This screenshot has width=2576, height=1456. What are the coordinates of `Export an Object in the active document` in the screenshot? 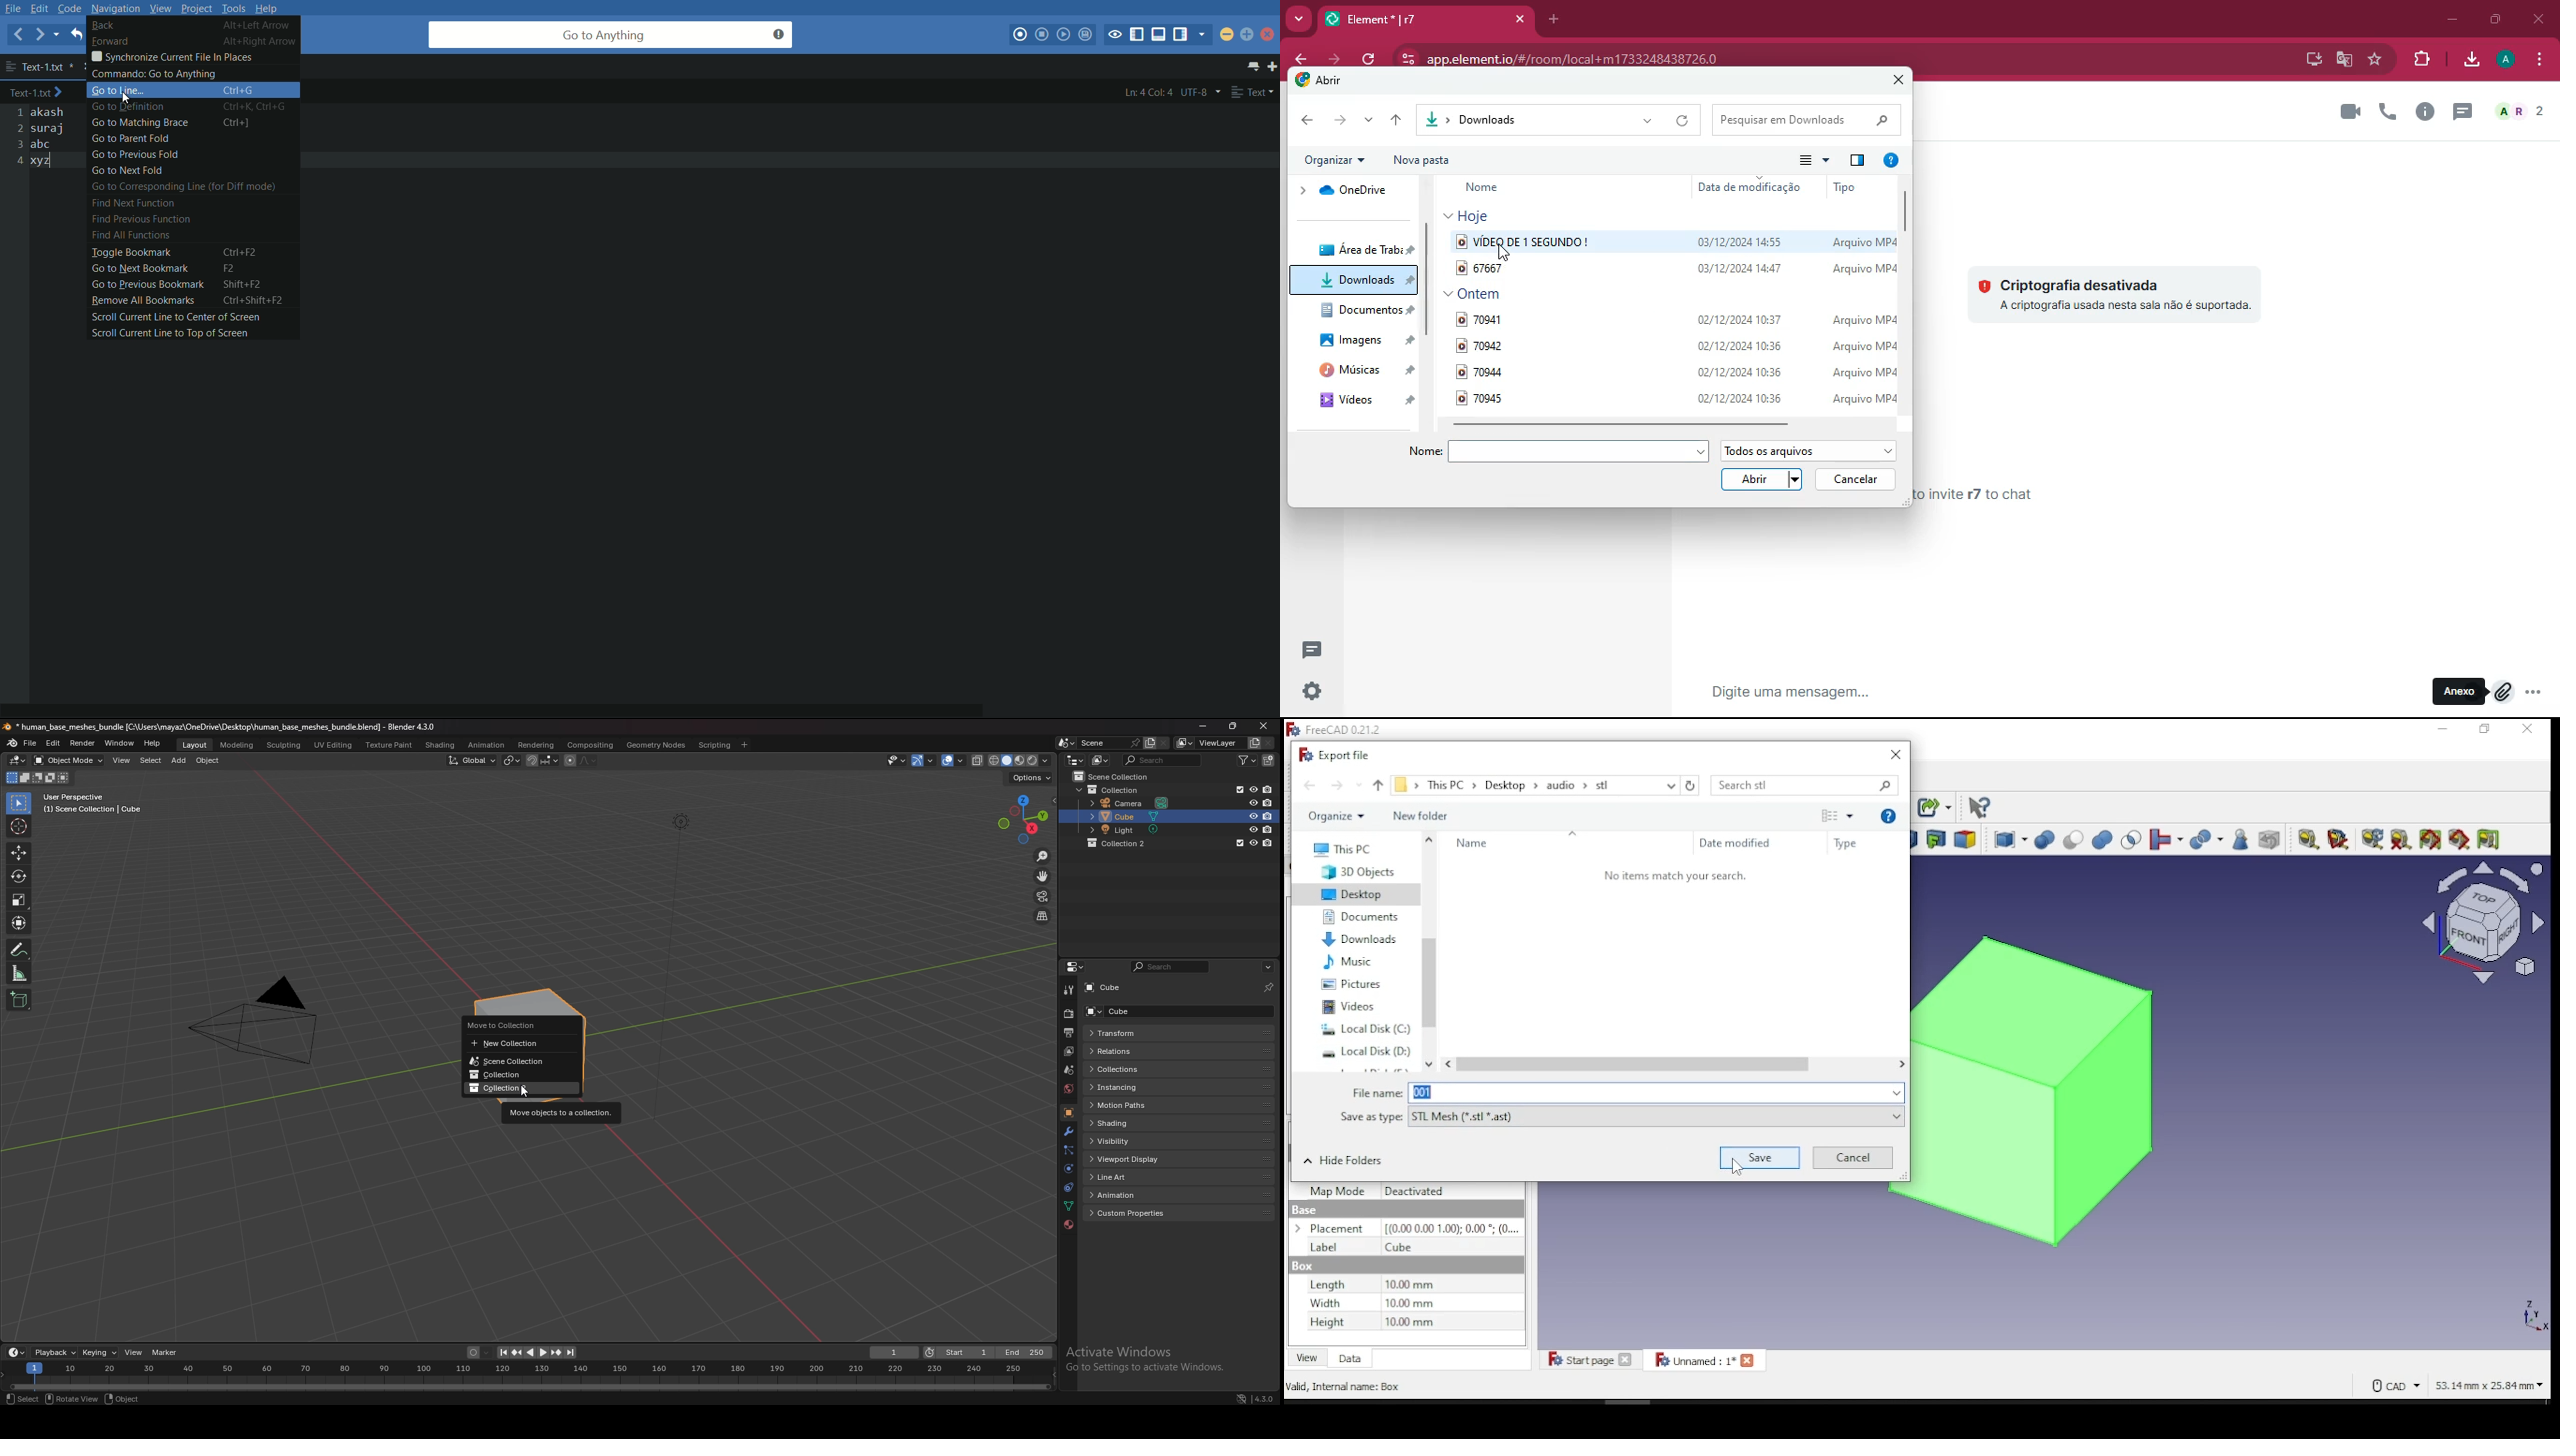 It's located at (1394, 1387).